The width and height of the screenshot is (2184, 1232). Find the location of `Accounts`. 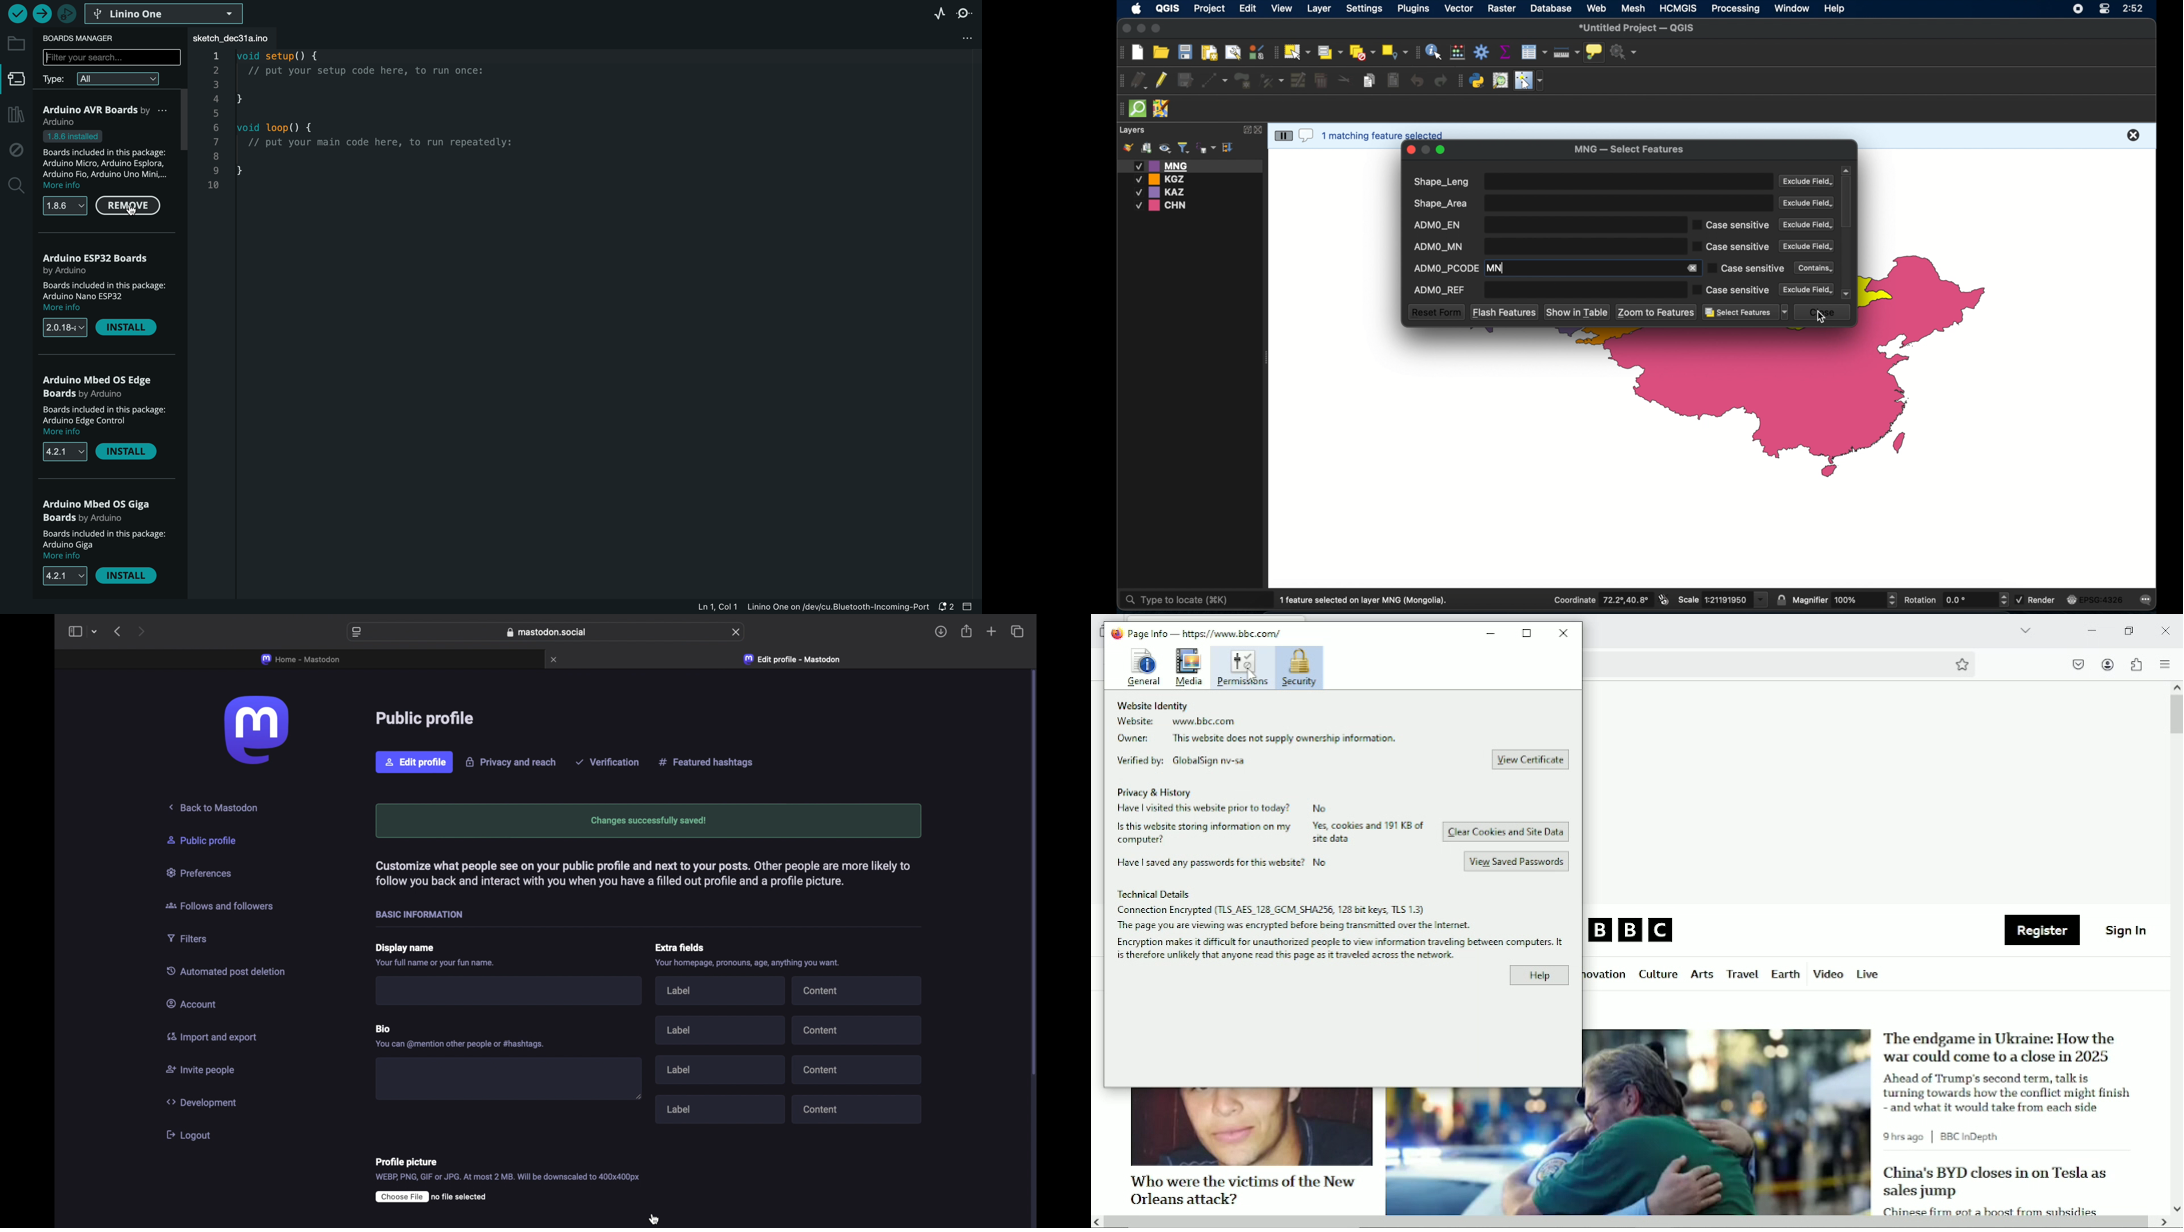

Accounts is located at coordinates (2106, 662).